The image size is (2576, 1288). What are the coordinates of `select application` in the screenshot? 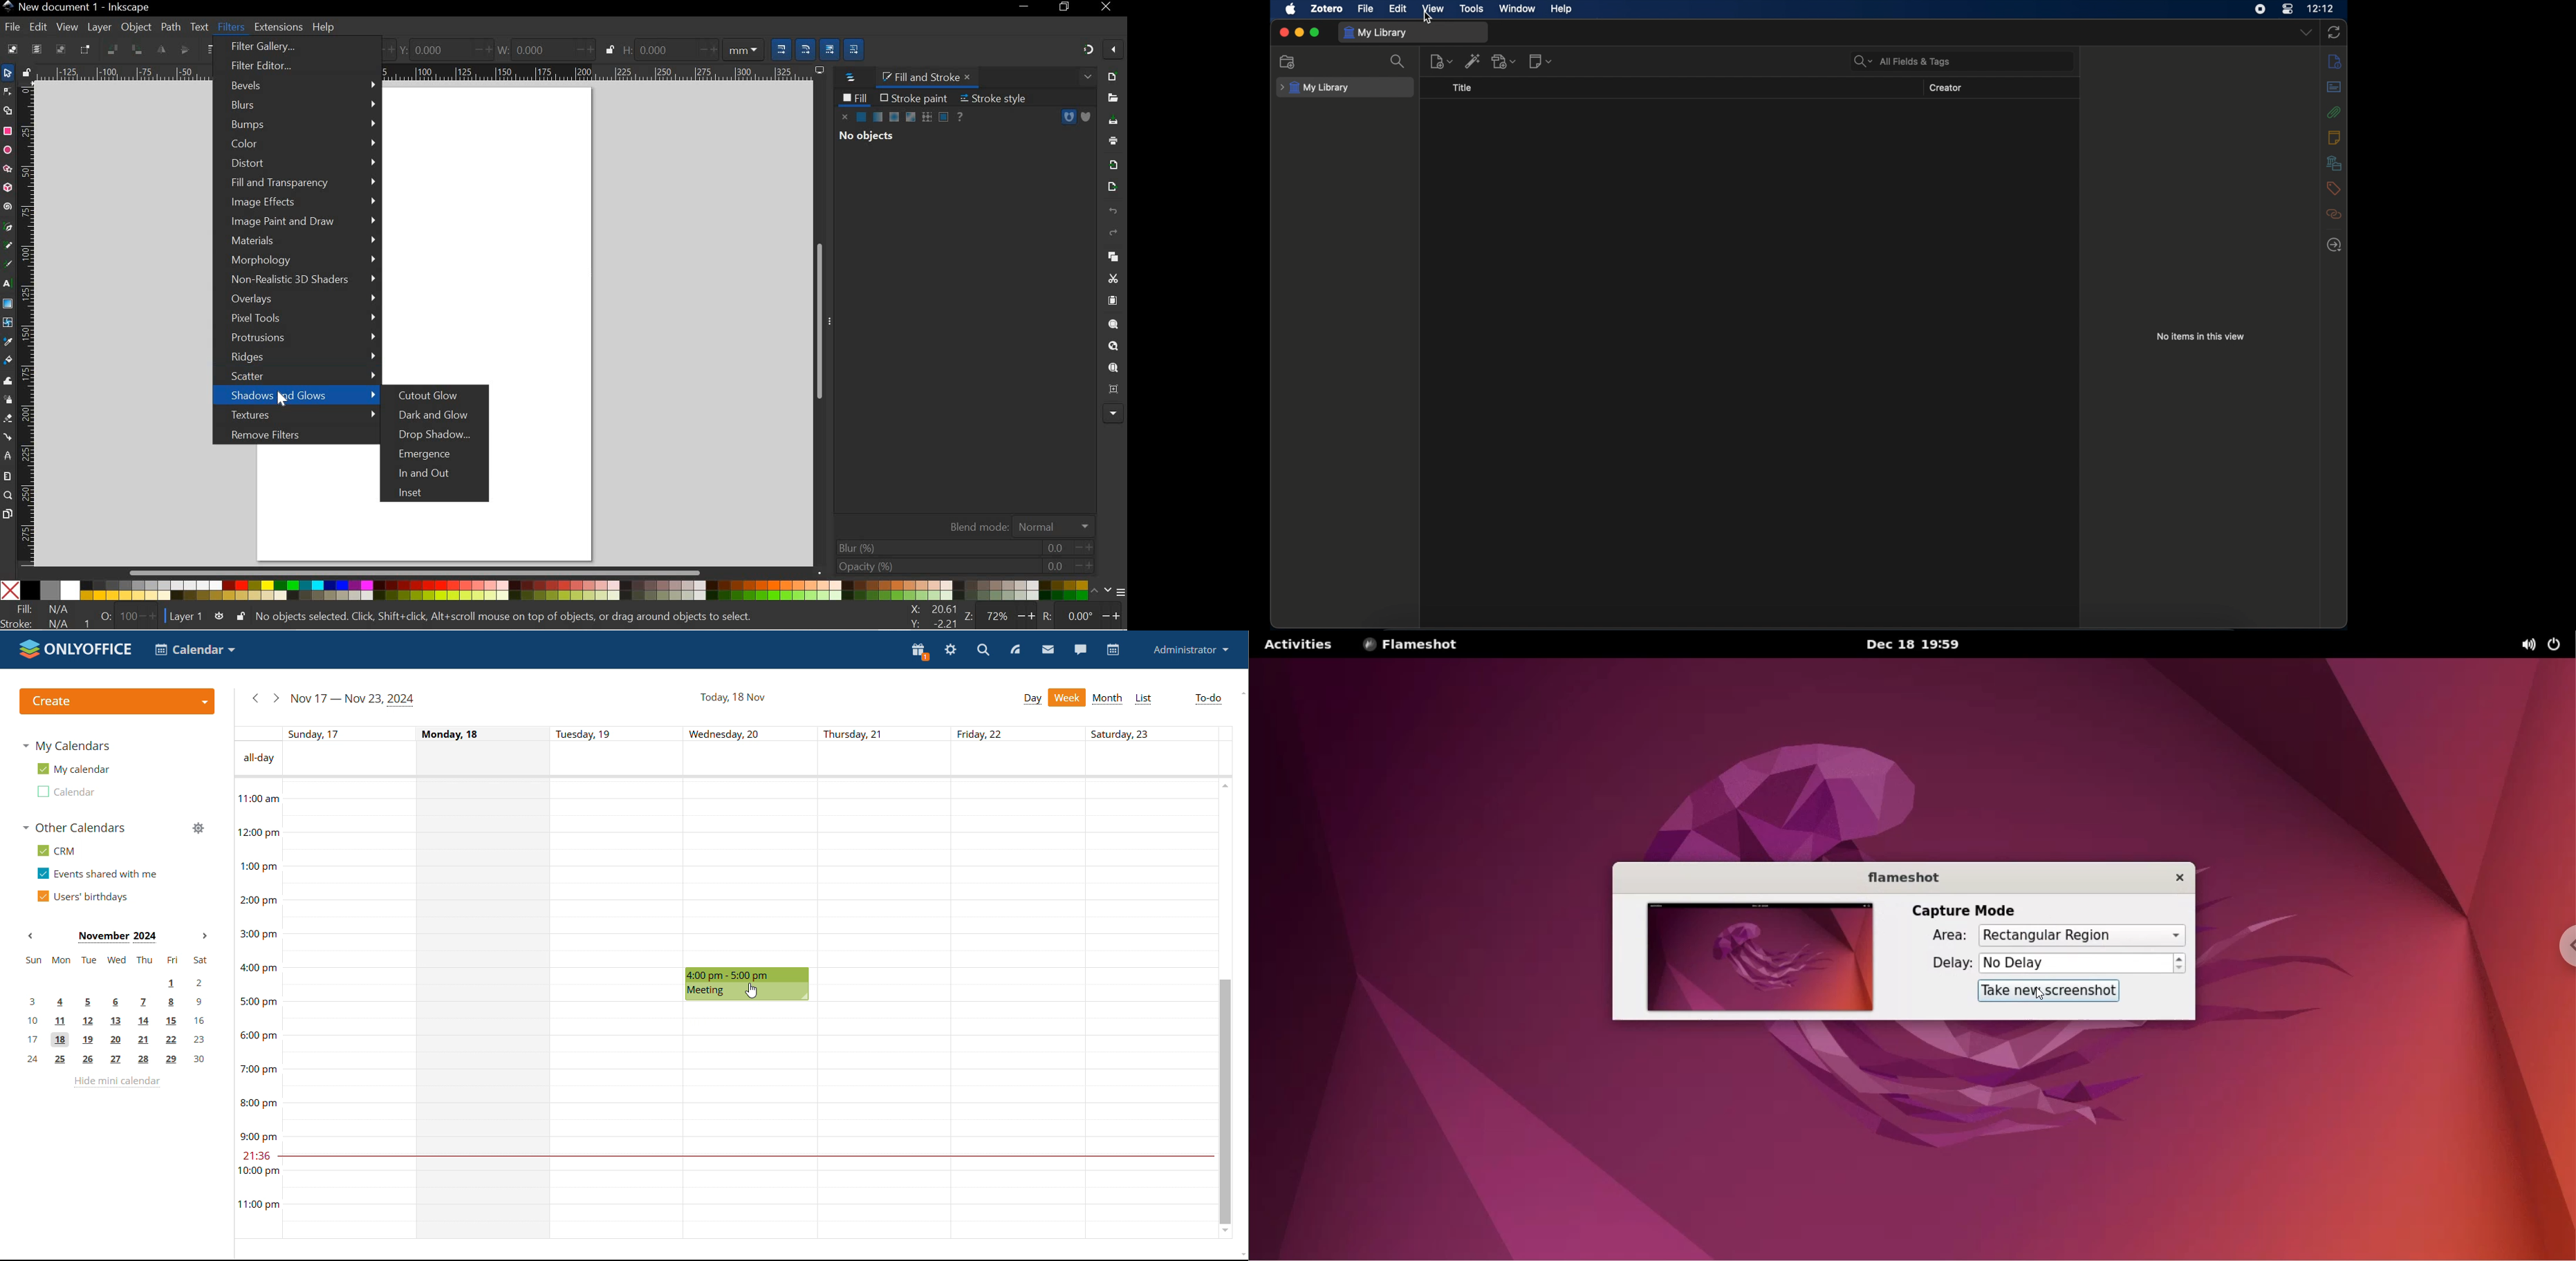 It's located at (194, 649).